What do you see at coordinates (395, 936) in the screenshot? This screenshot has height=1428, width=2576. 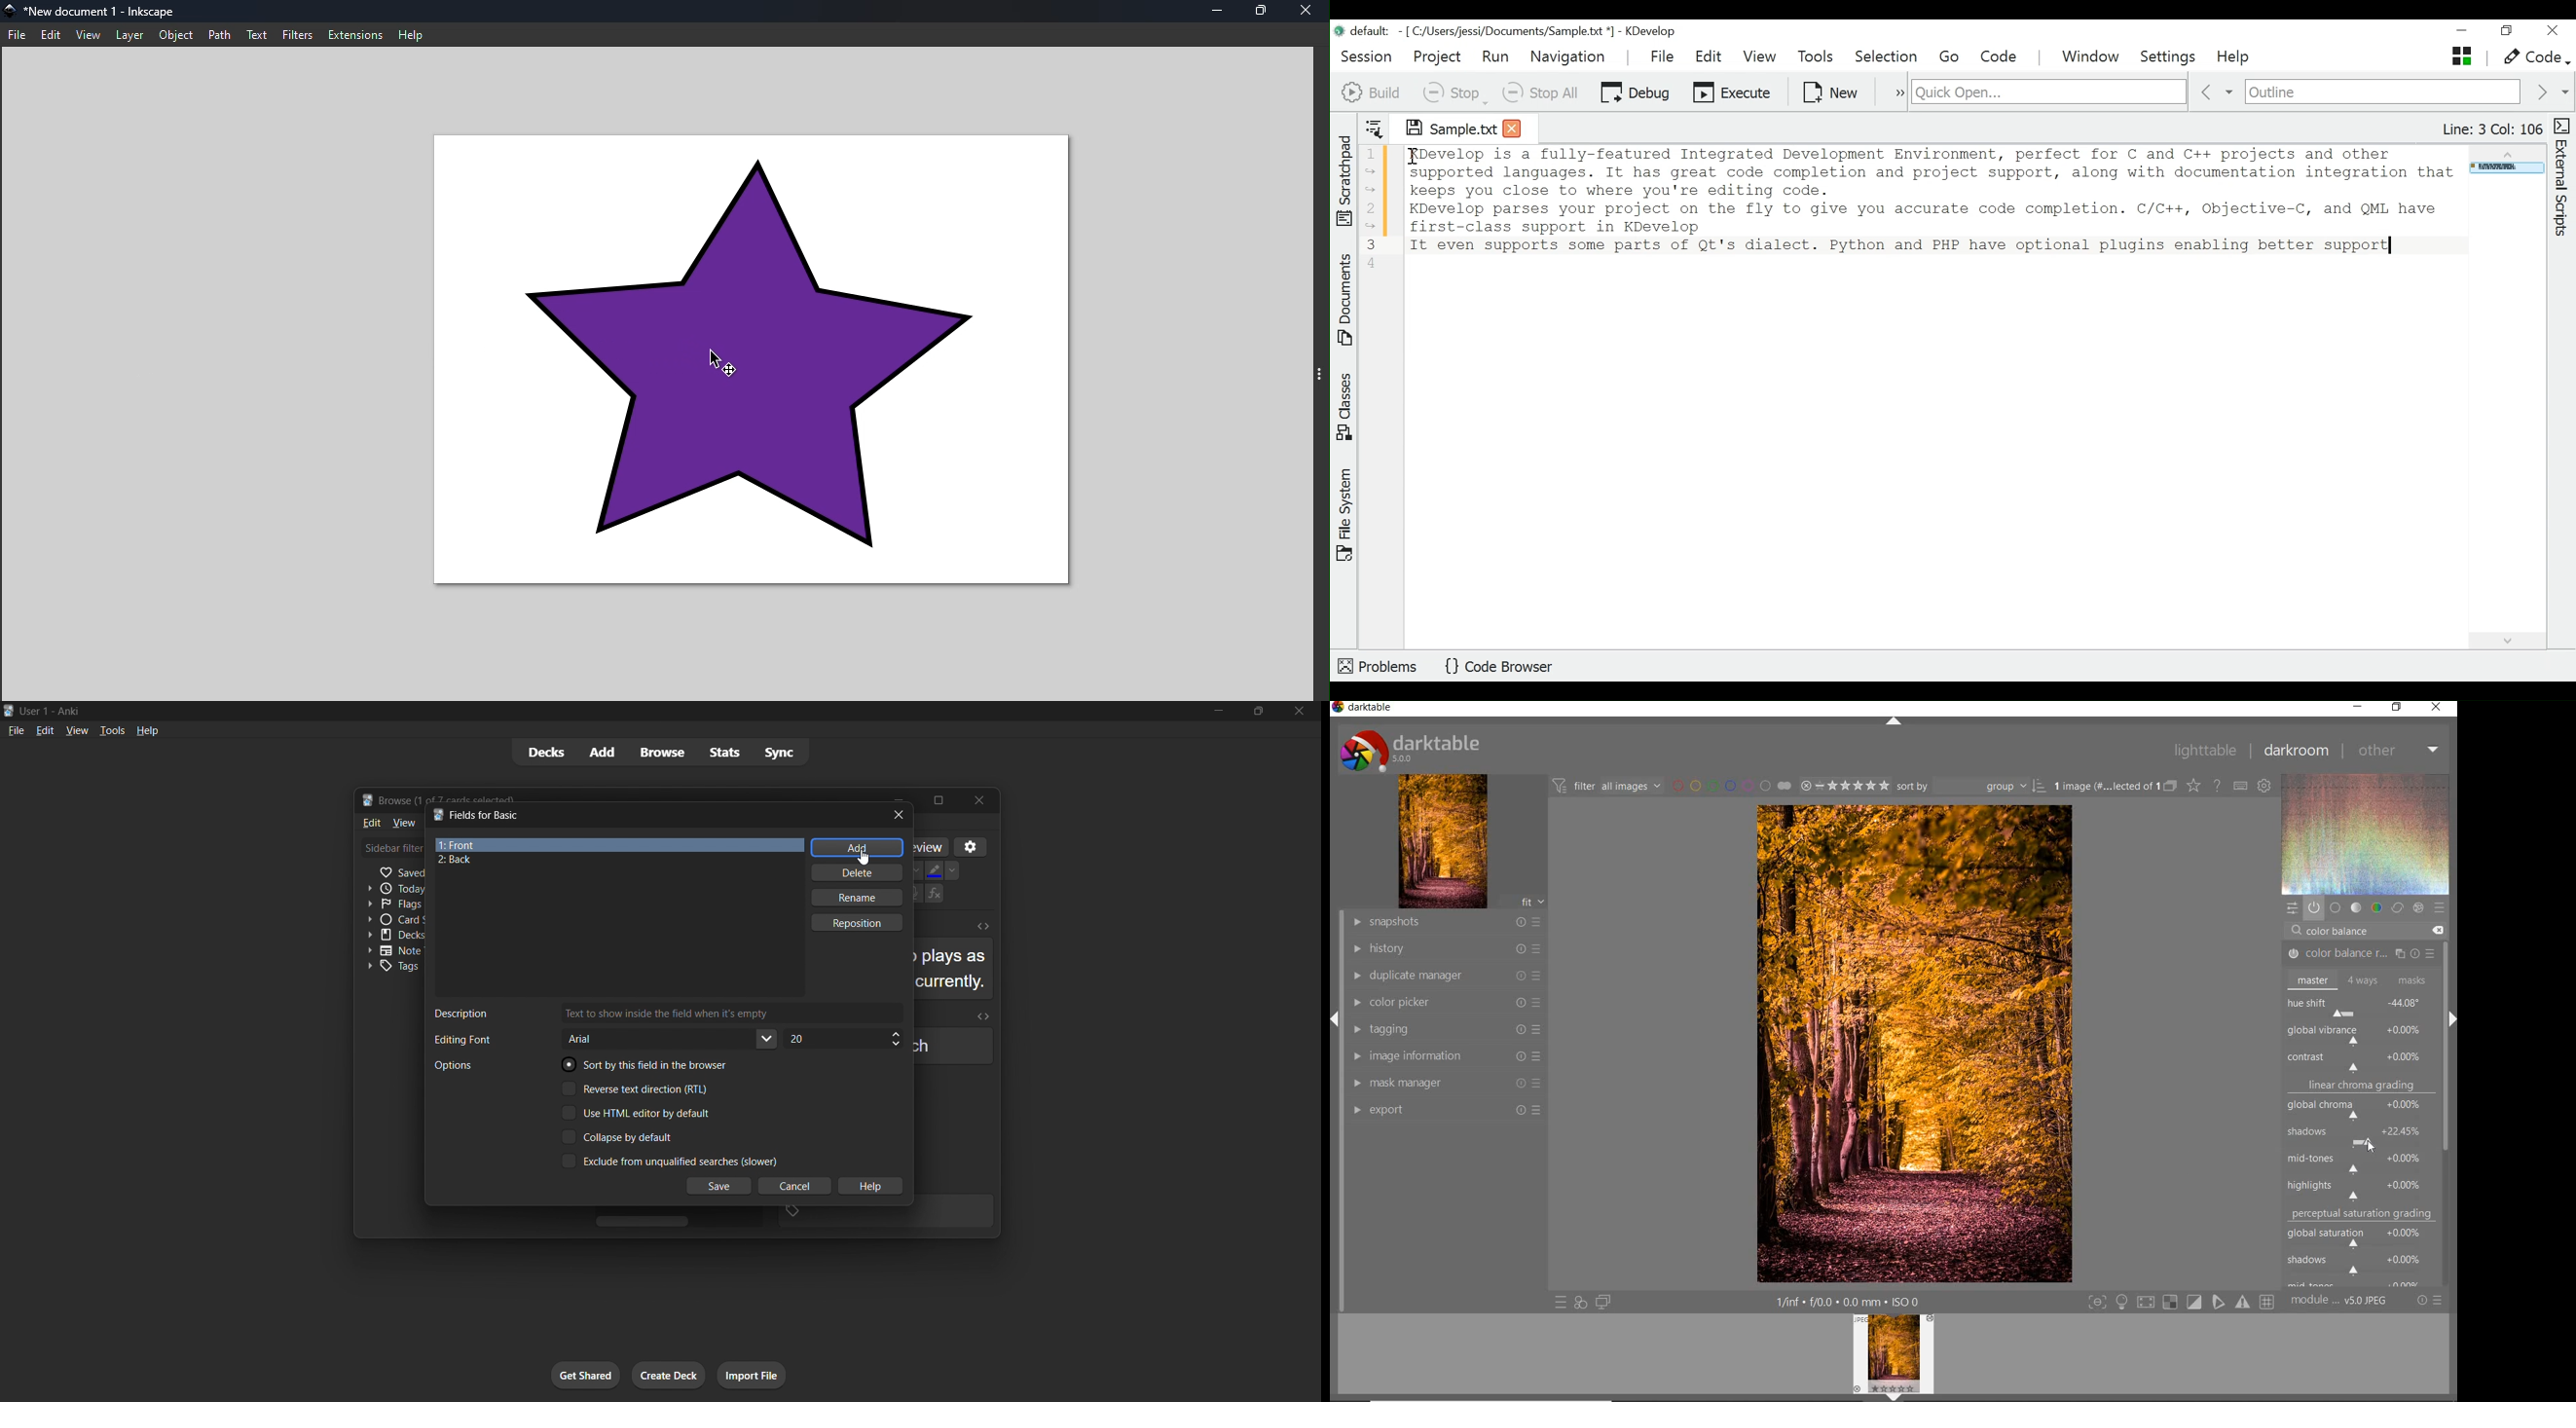 I see `Decks` at bounding box center [395, 936].